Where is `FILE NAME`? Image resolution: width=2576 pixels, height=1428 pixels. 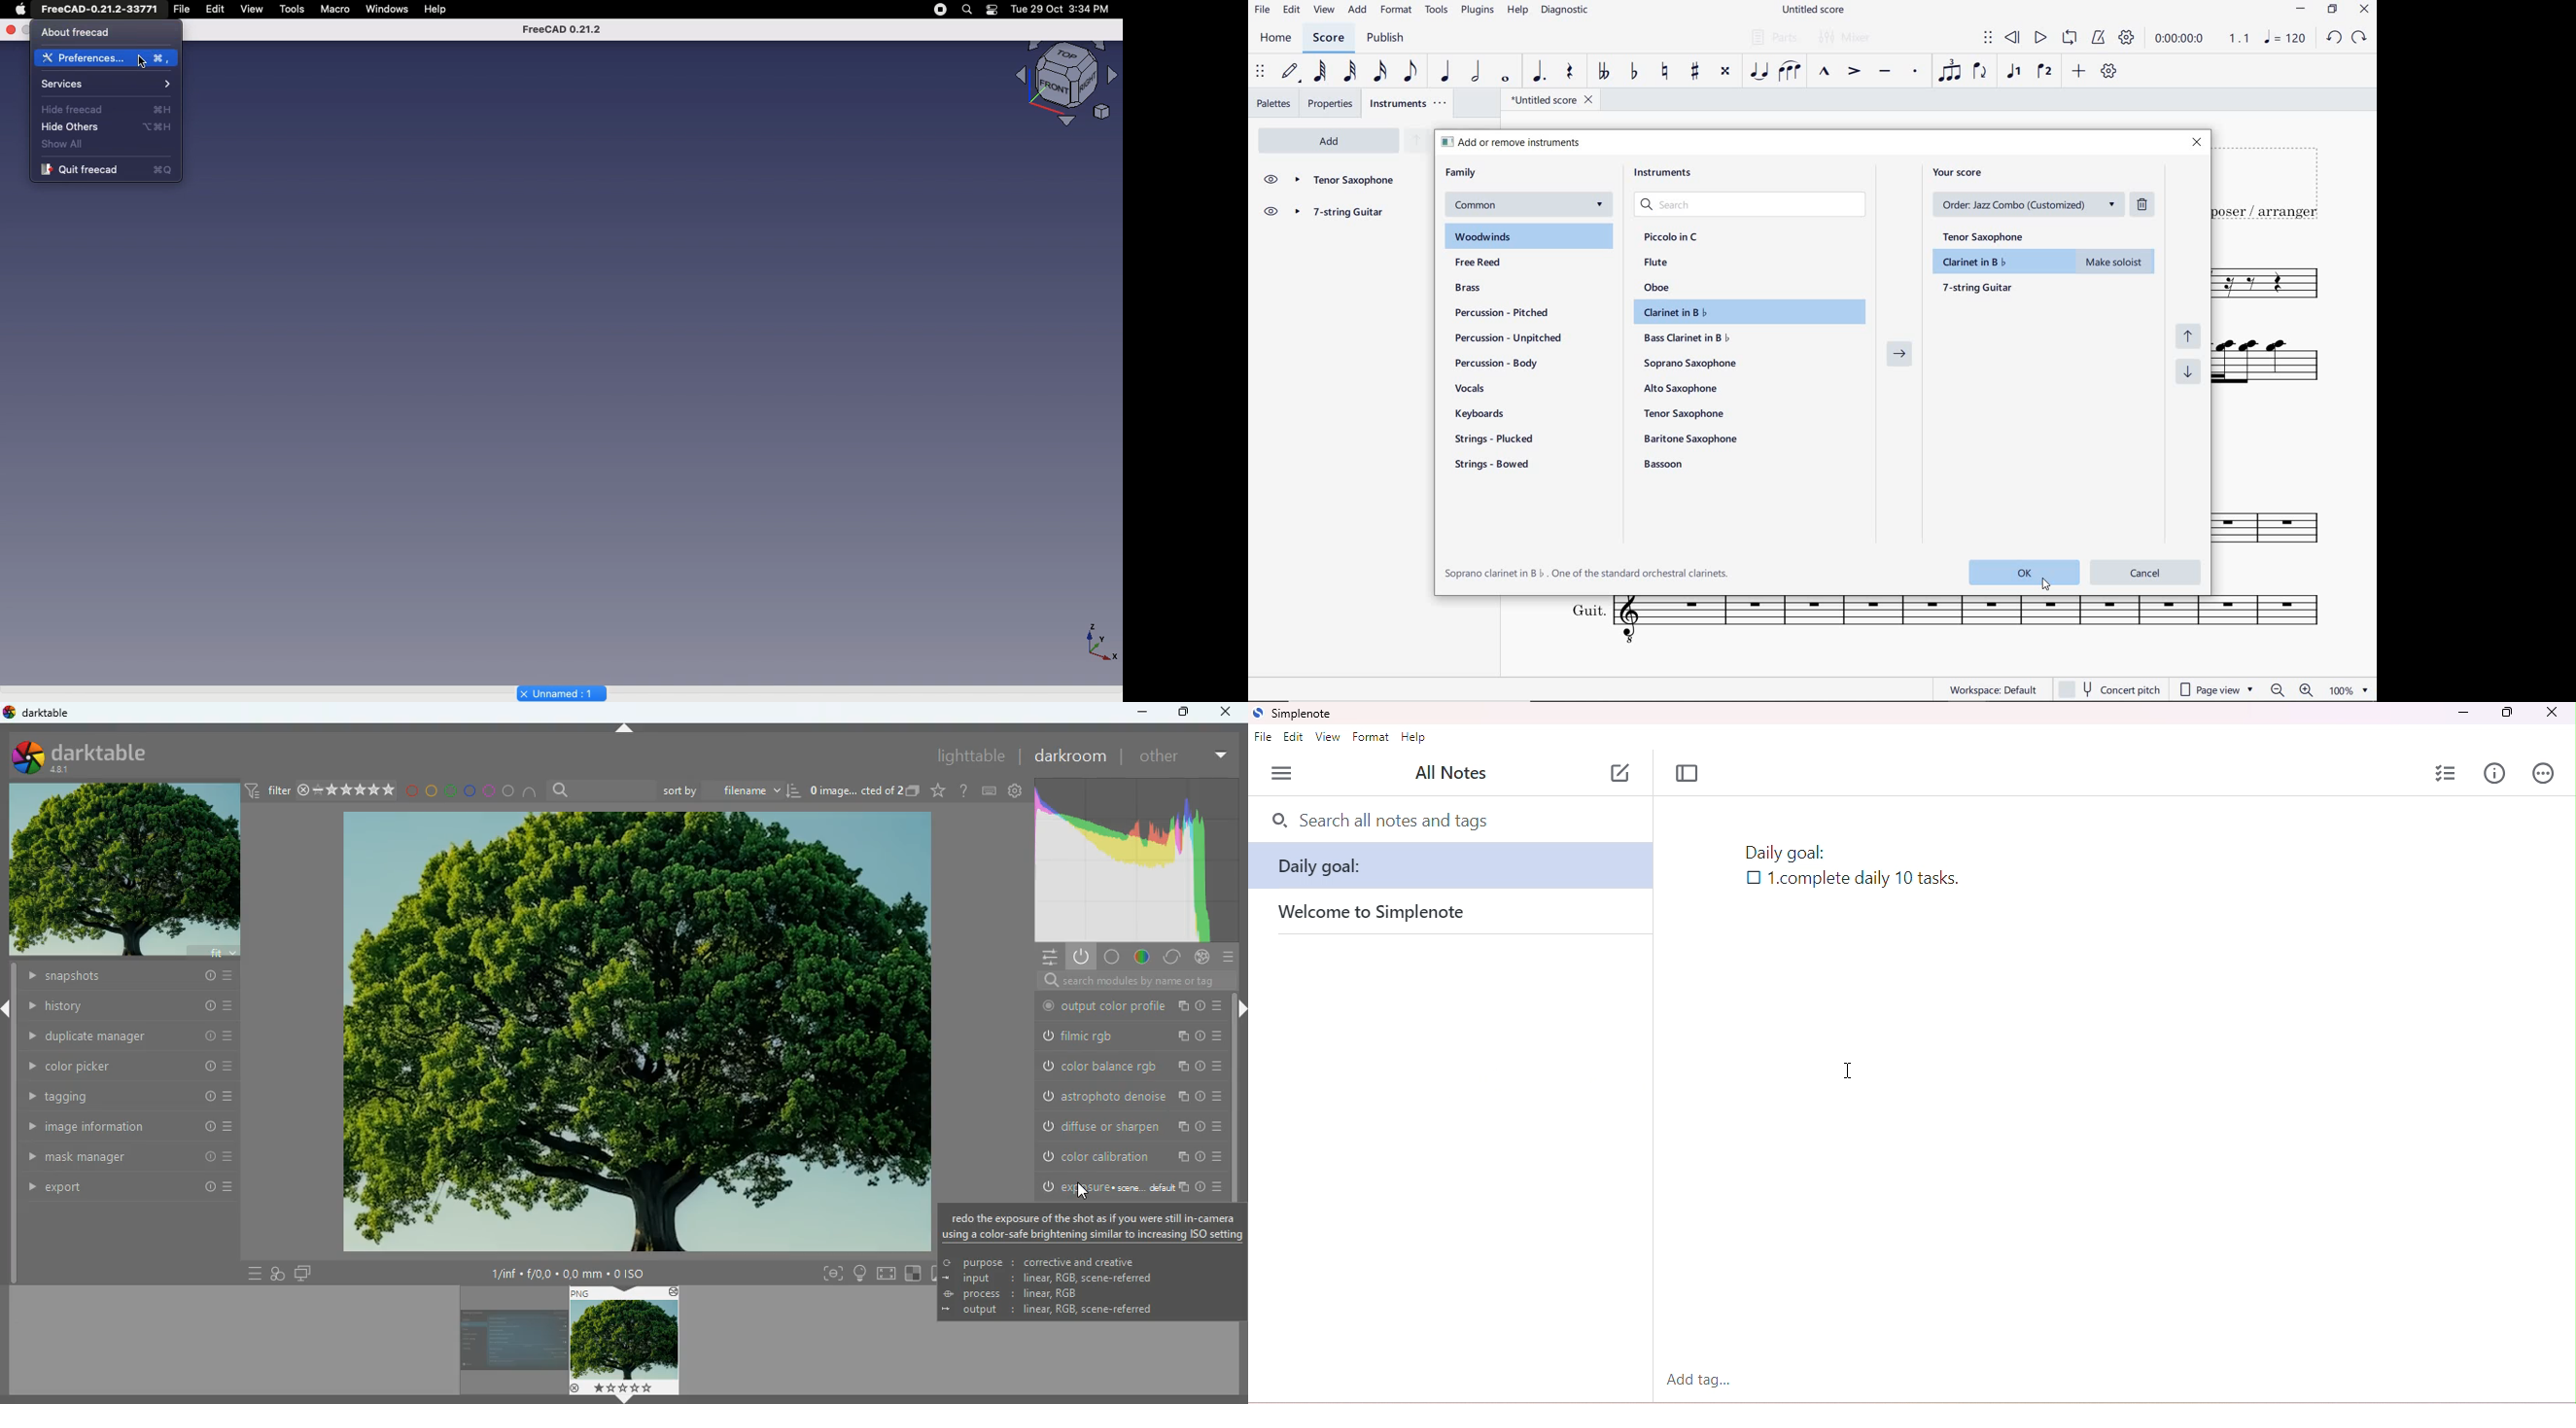
FILE NAME is located at coordinates (1547, 102).